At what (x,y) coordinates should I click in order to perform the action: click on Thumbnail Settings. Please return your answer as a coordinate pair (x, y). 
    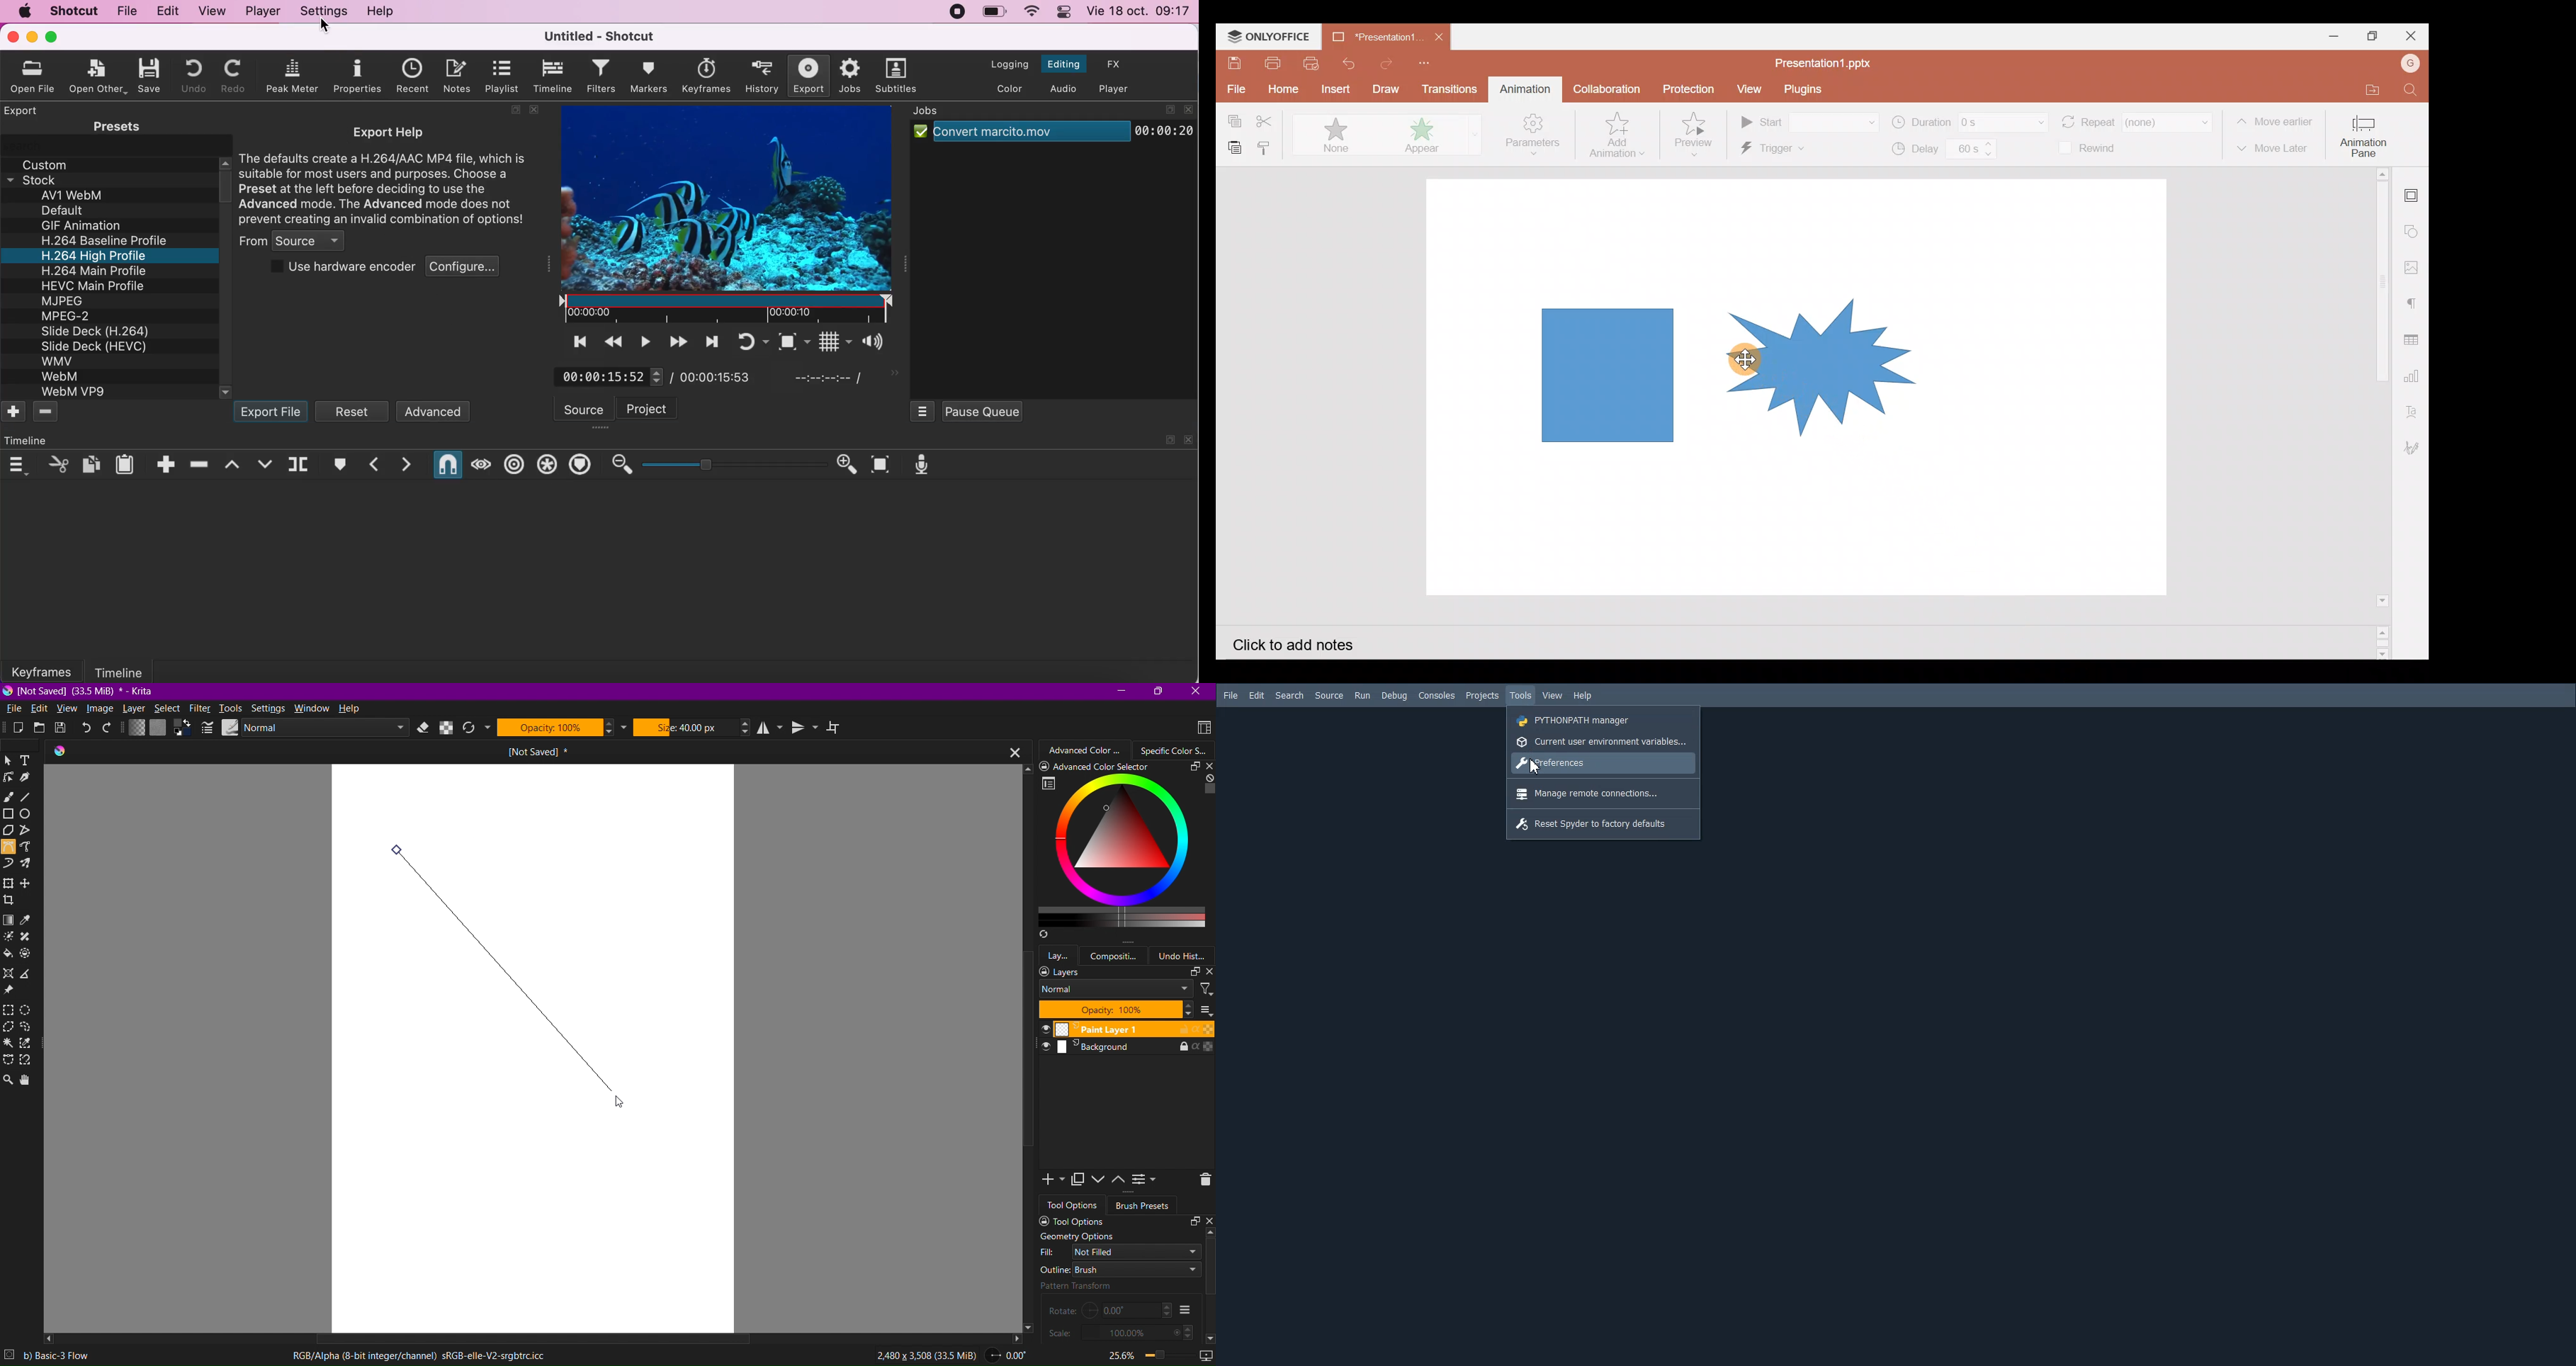
    Looking at the image, I should click on (1206, 1010).